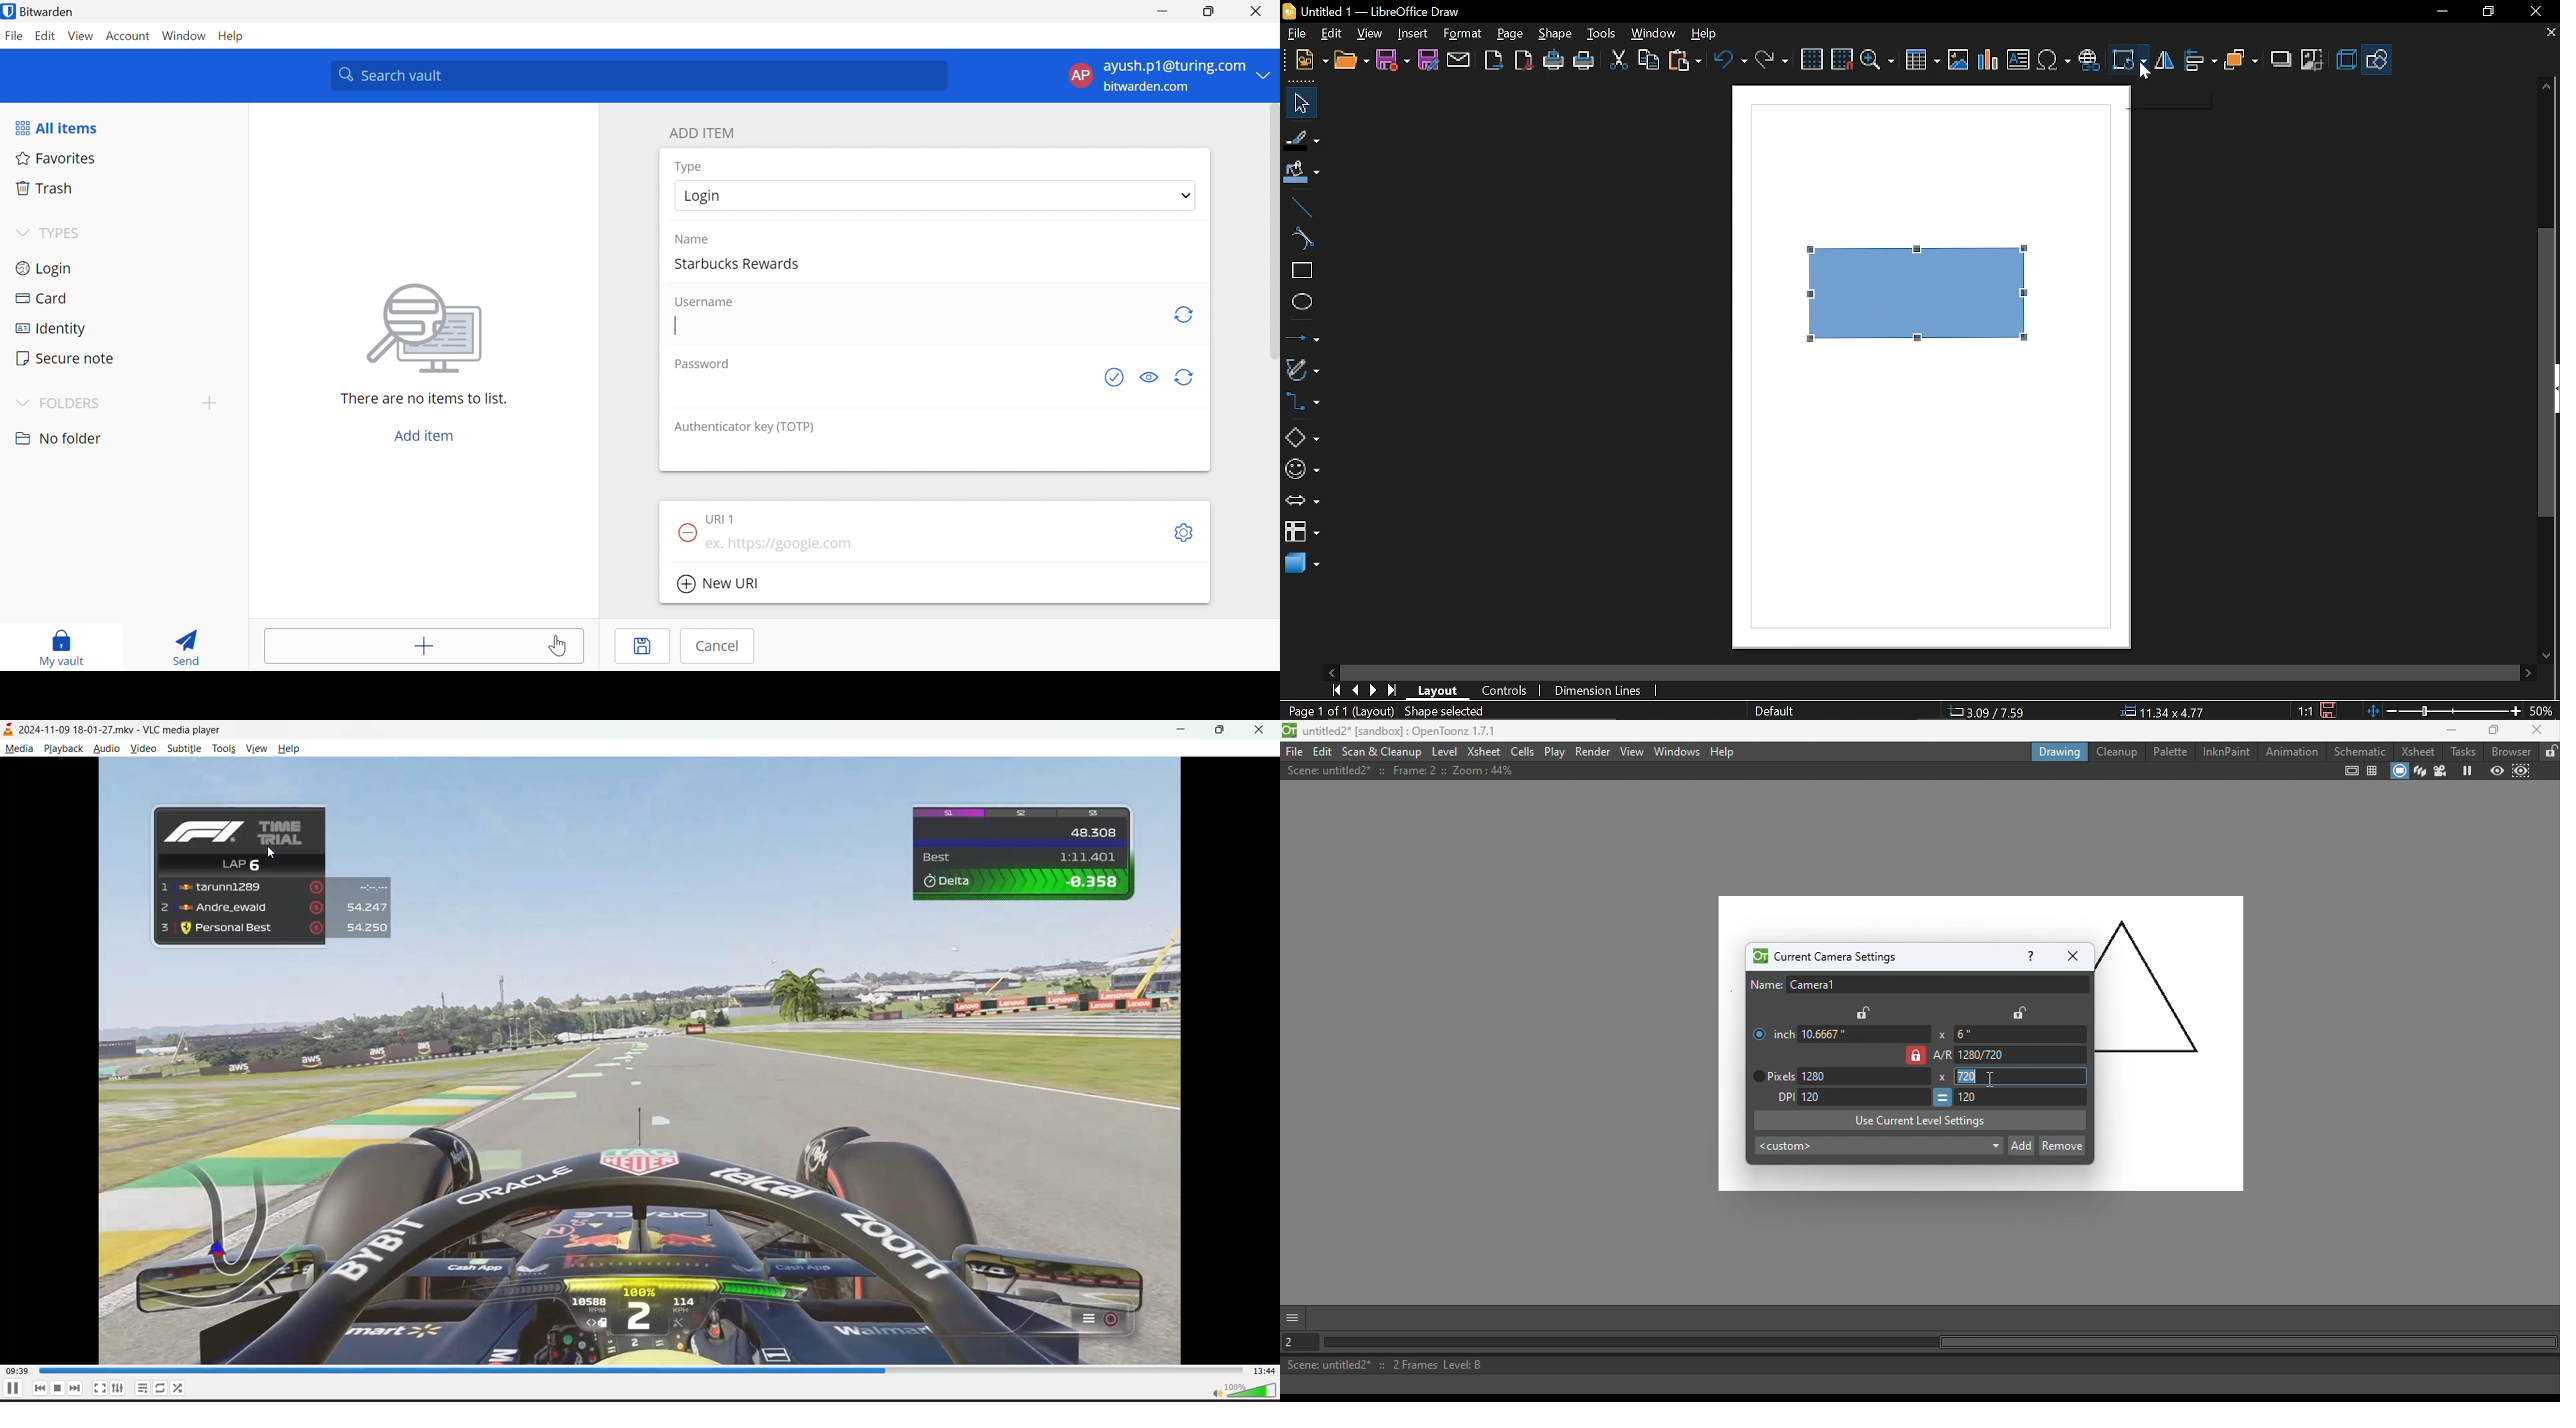 The height and width of the screenshot is (1428, 2576). I want to click on loop, so click(159, 1389).